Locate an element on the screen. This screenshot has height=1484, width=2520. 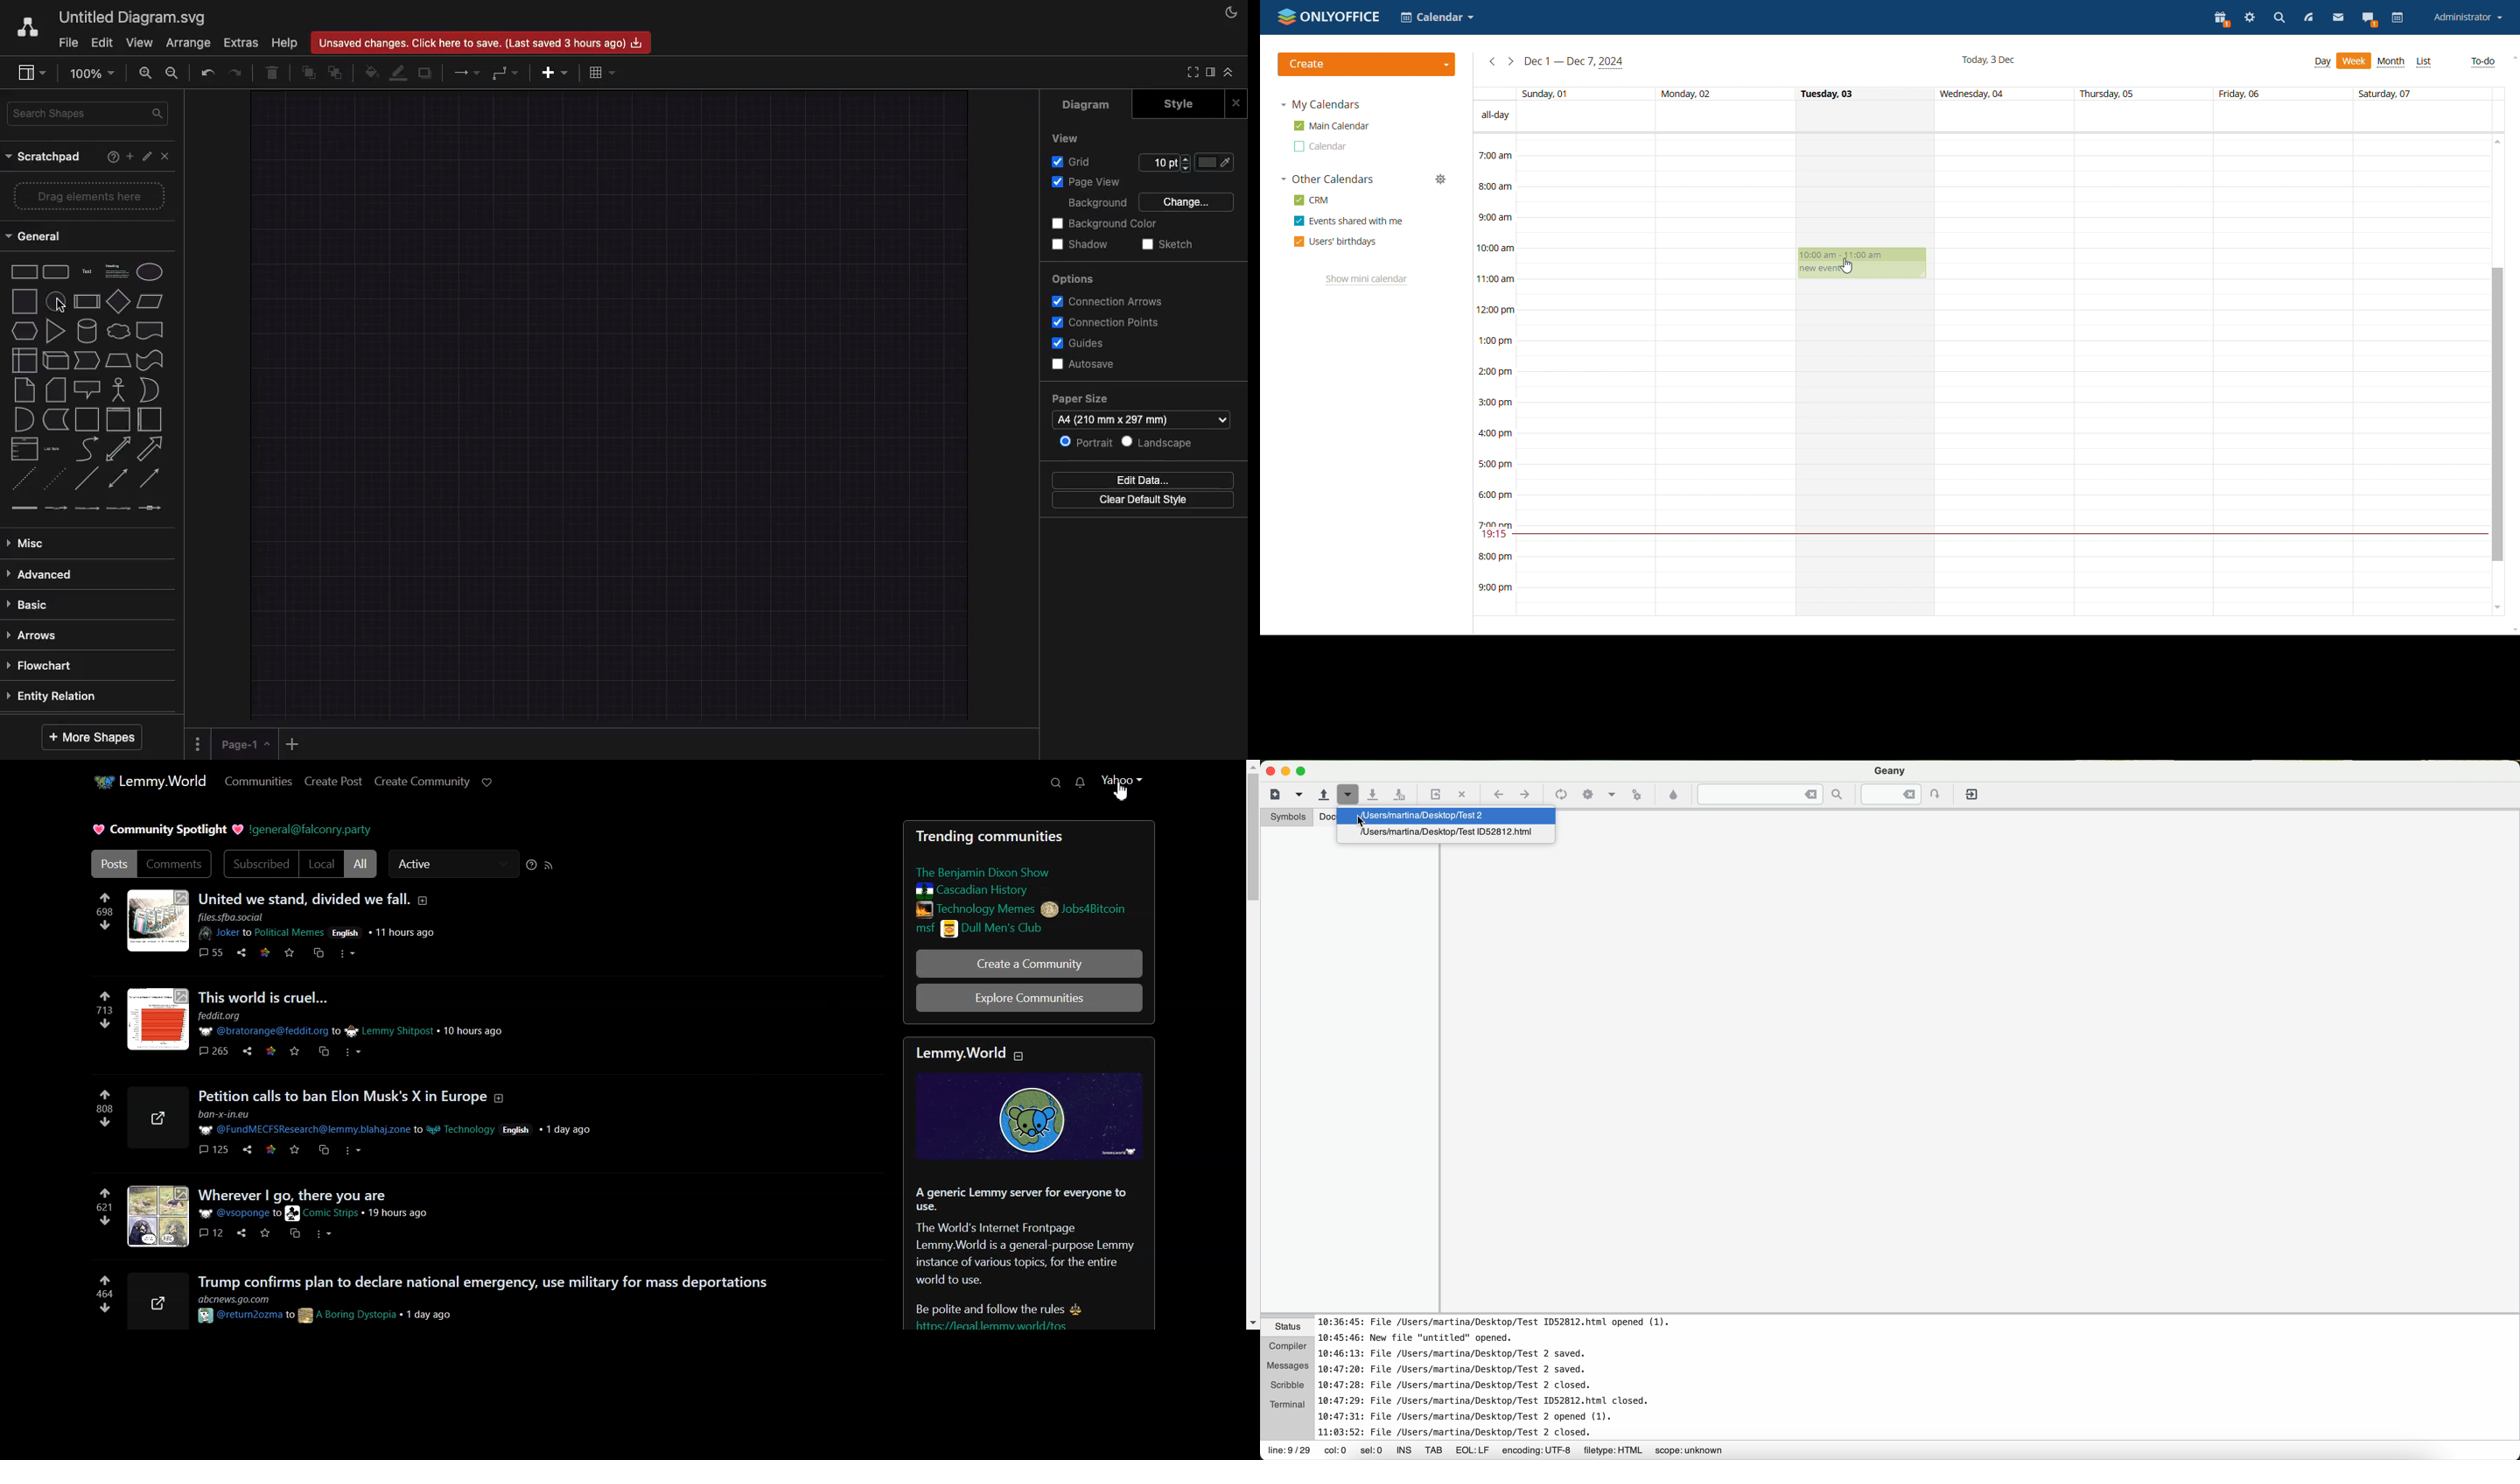
 is located at coordinates (261, 957).